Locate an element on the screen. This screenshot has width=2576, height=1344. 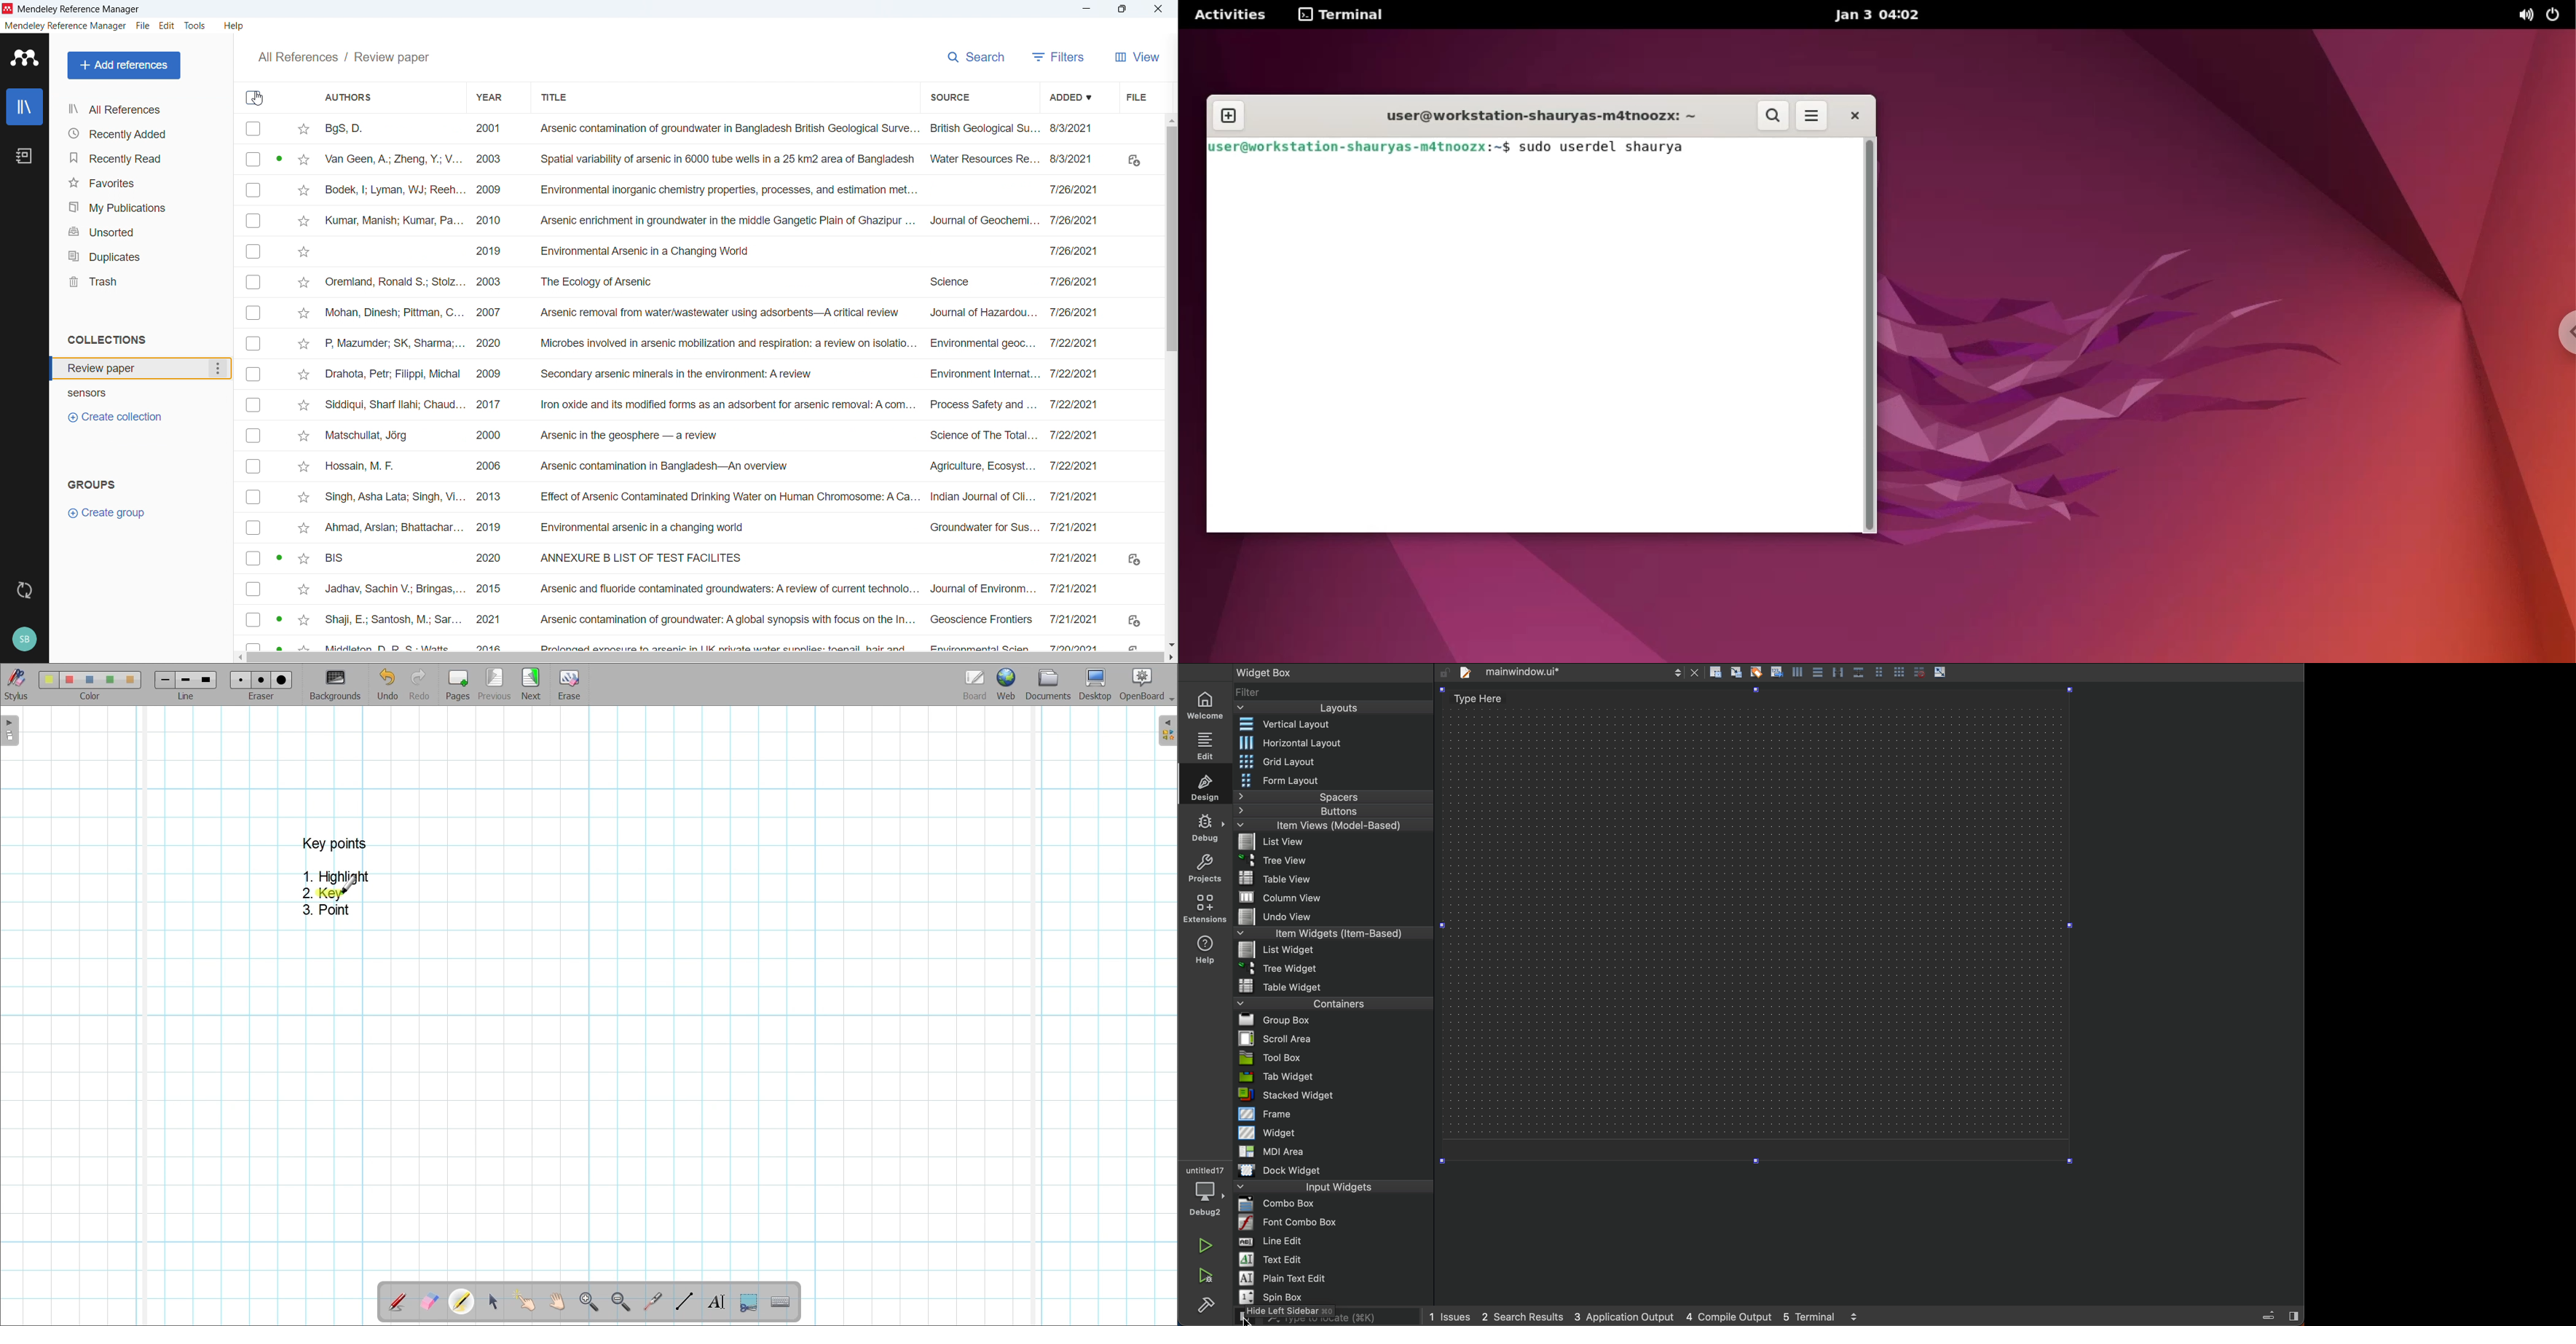
Erase entire page is located at coordinates (569, 685).